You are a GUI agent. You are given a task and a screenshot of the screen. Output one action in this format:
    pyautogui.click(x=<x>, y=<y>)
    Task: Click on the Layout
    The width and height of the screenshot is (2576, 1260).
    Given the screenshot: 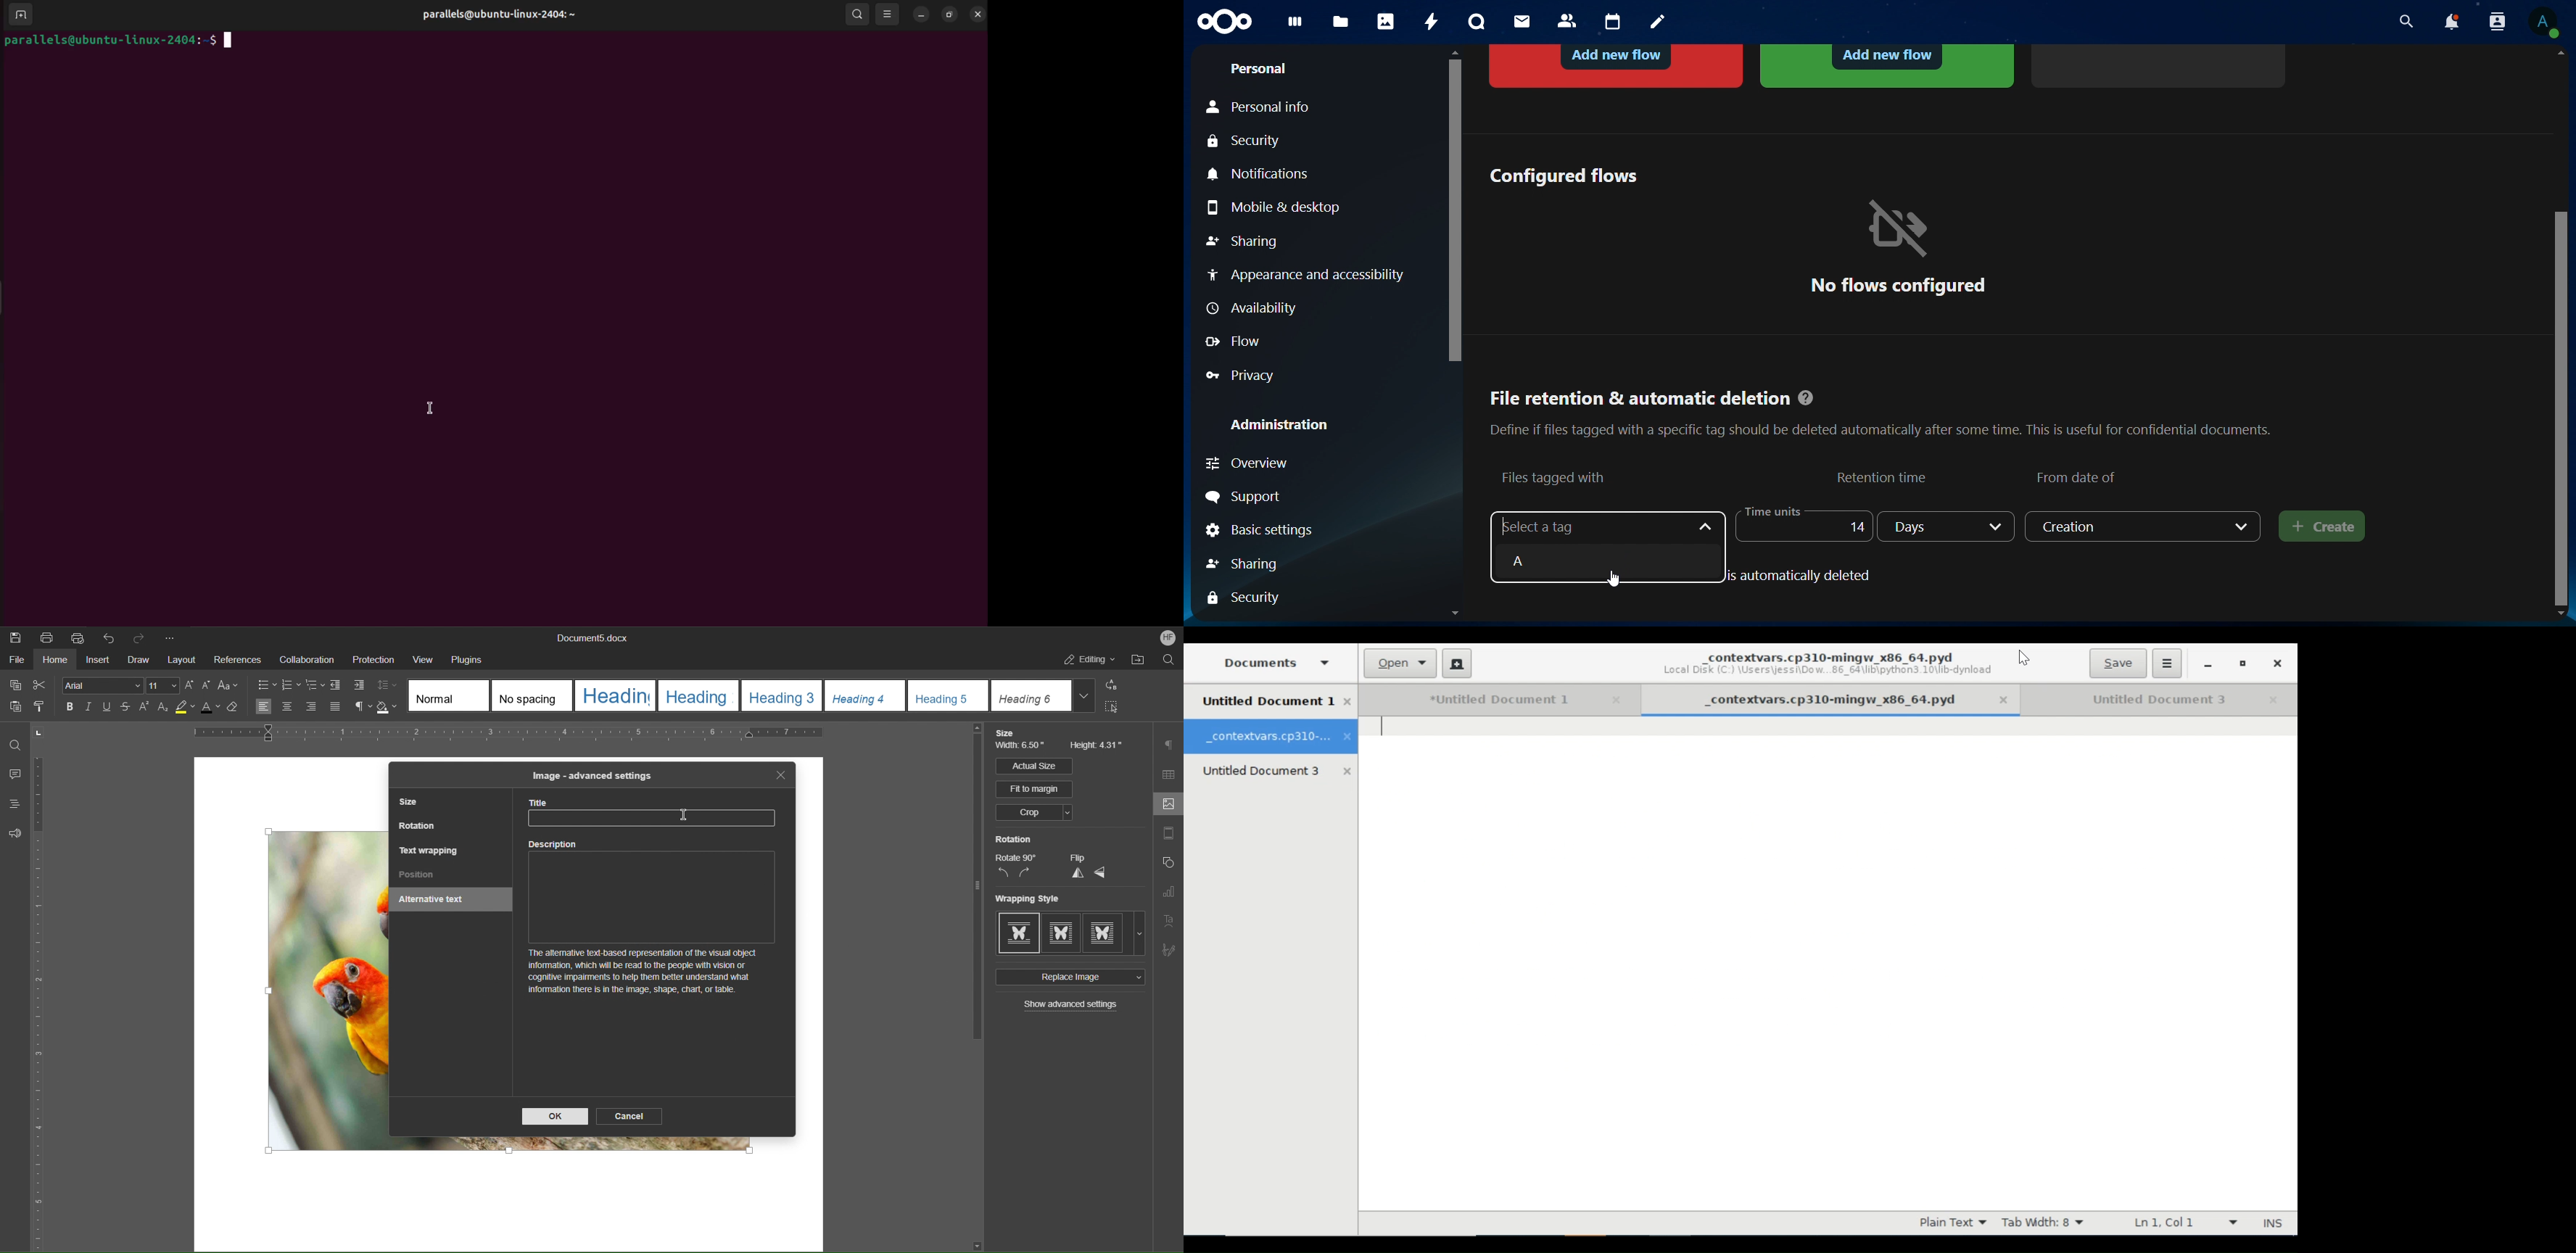 What is the action you would take?
    pyautogui.click(x=183, y=660)
    